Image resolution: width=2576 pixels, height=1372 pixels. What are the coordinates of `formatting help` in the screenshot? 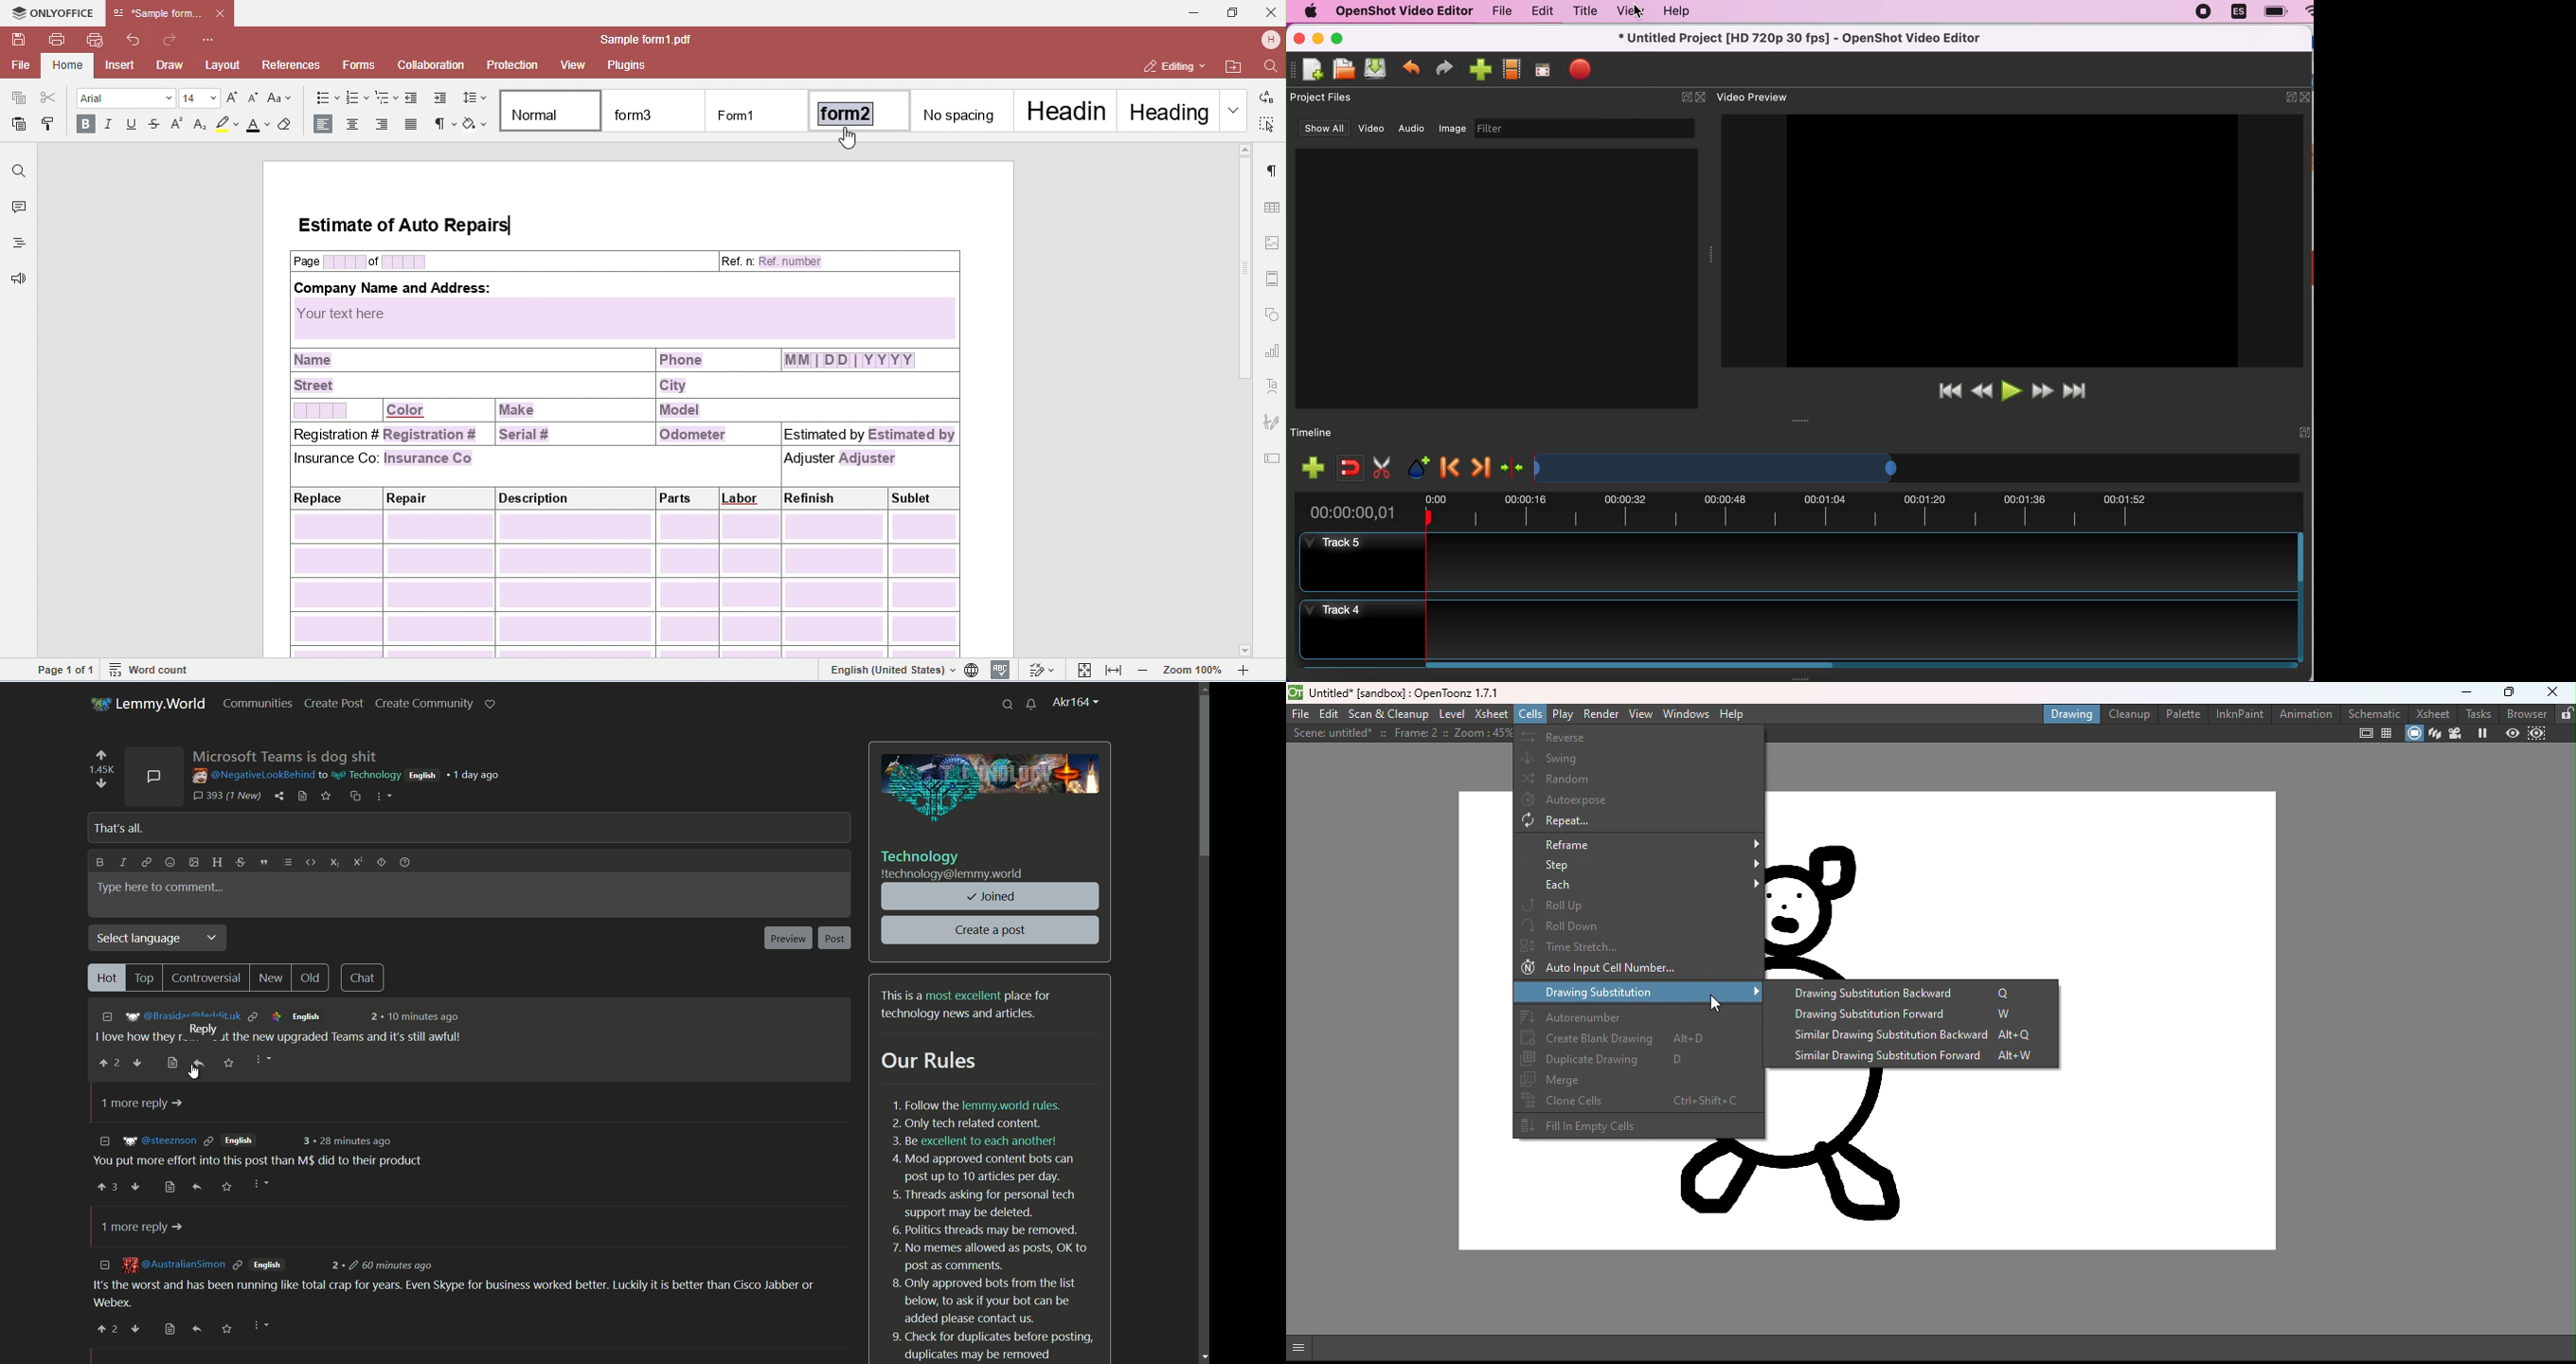 It's located at (404, 864).